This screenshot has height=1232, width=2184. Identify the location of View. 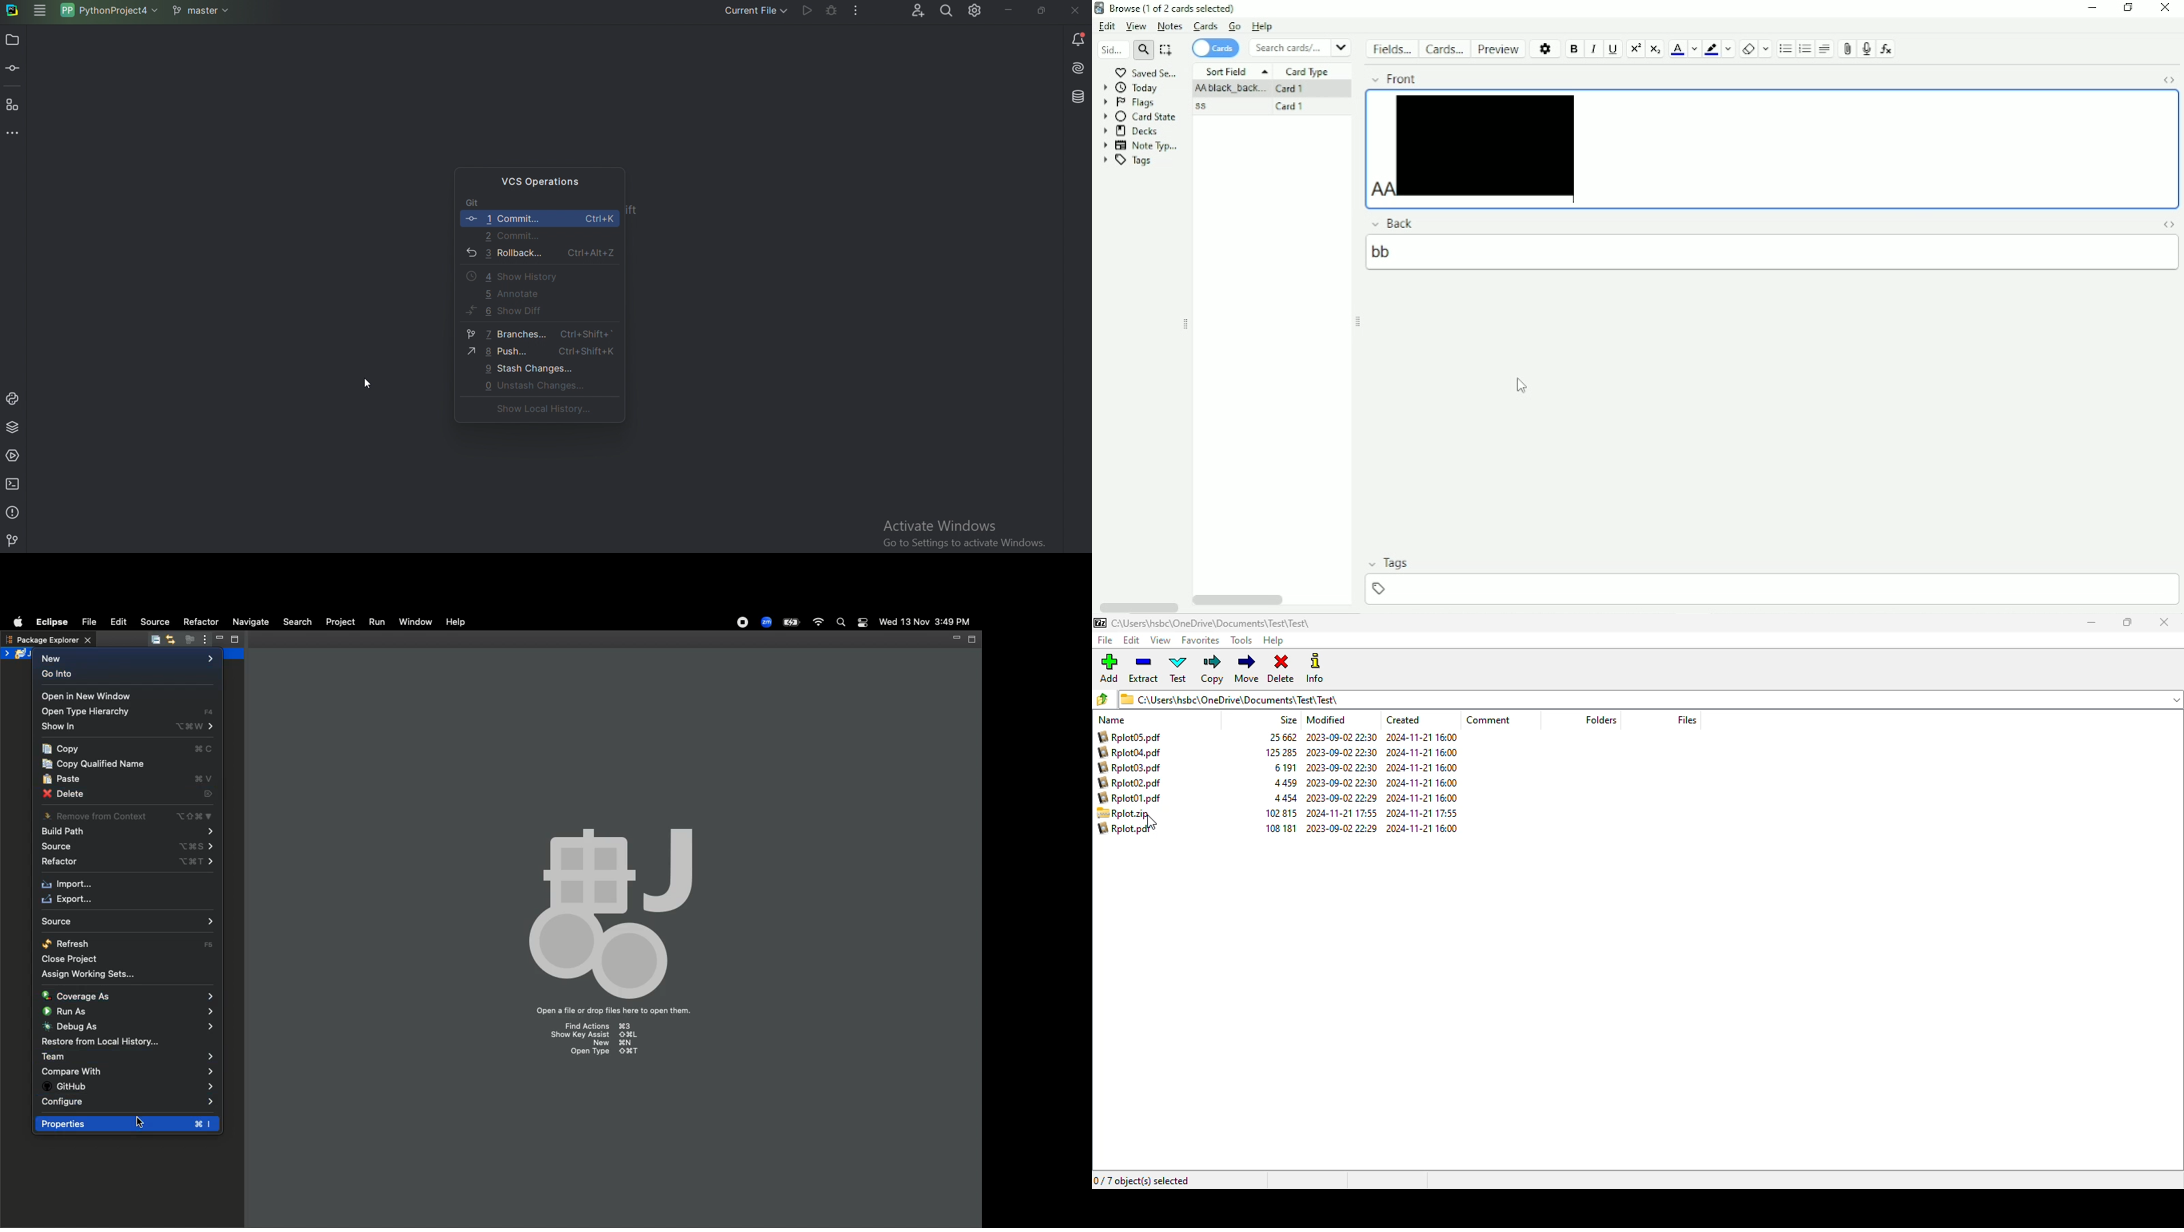
(1136, 26).